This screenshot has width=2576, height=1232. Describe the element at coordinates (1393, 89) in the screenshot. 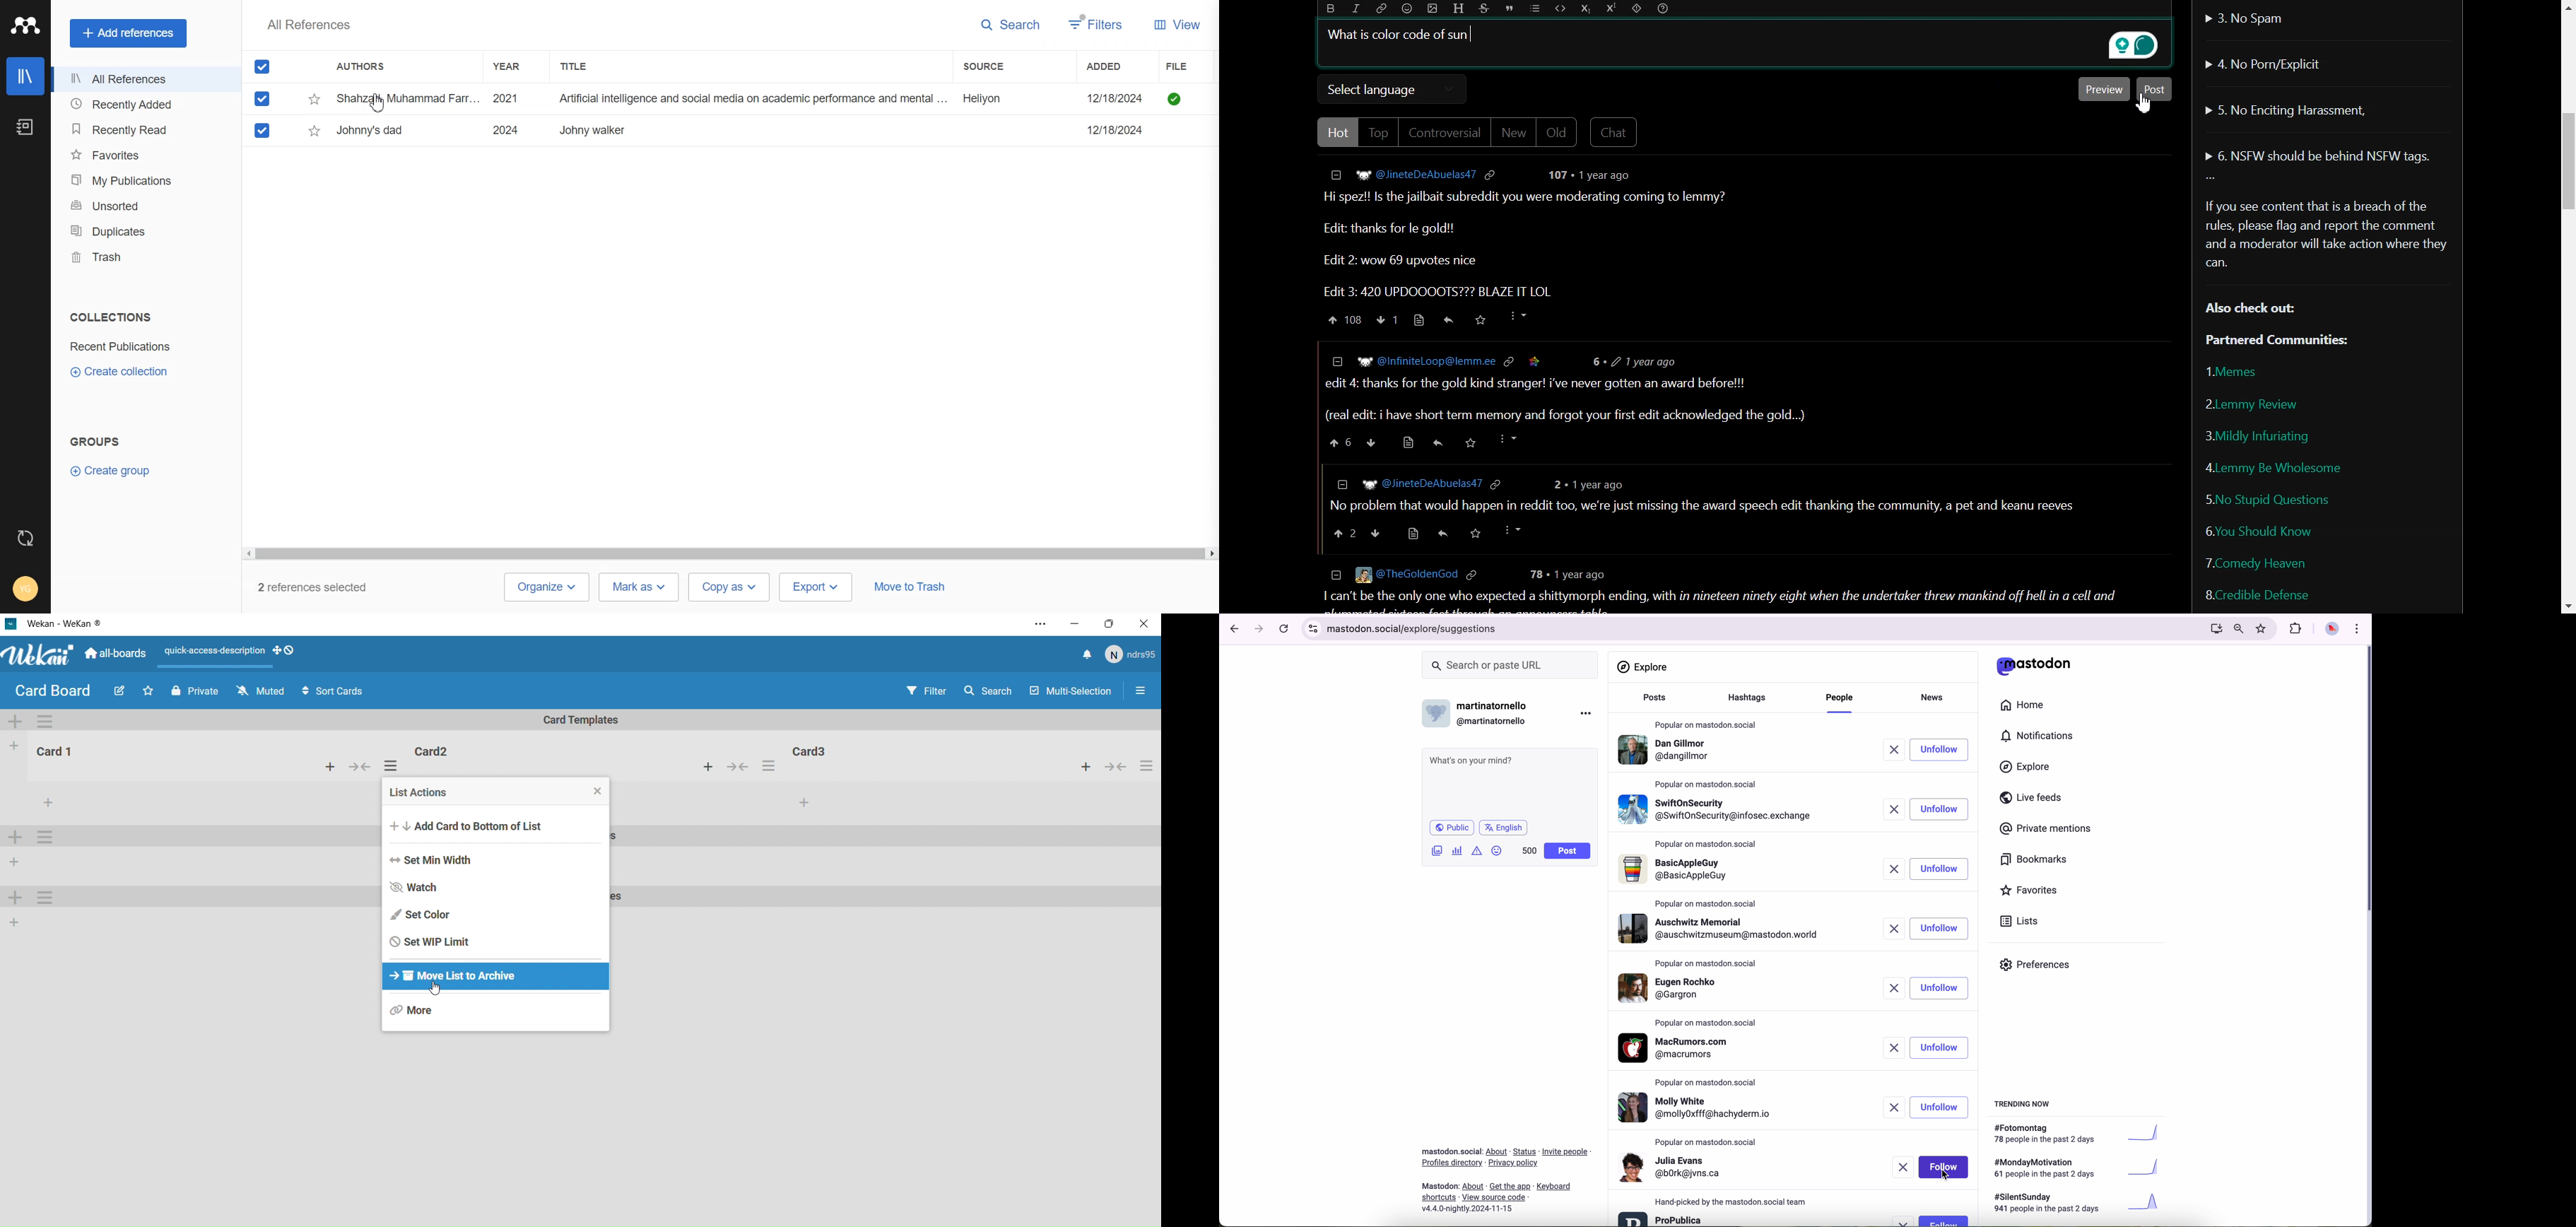

I see `Select language` at that location.